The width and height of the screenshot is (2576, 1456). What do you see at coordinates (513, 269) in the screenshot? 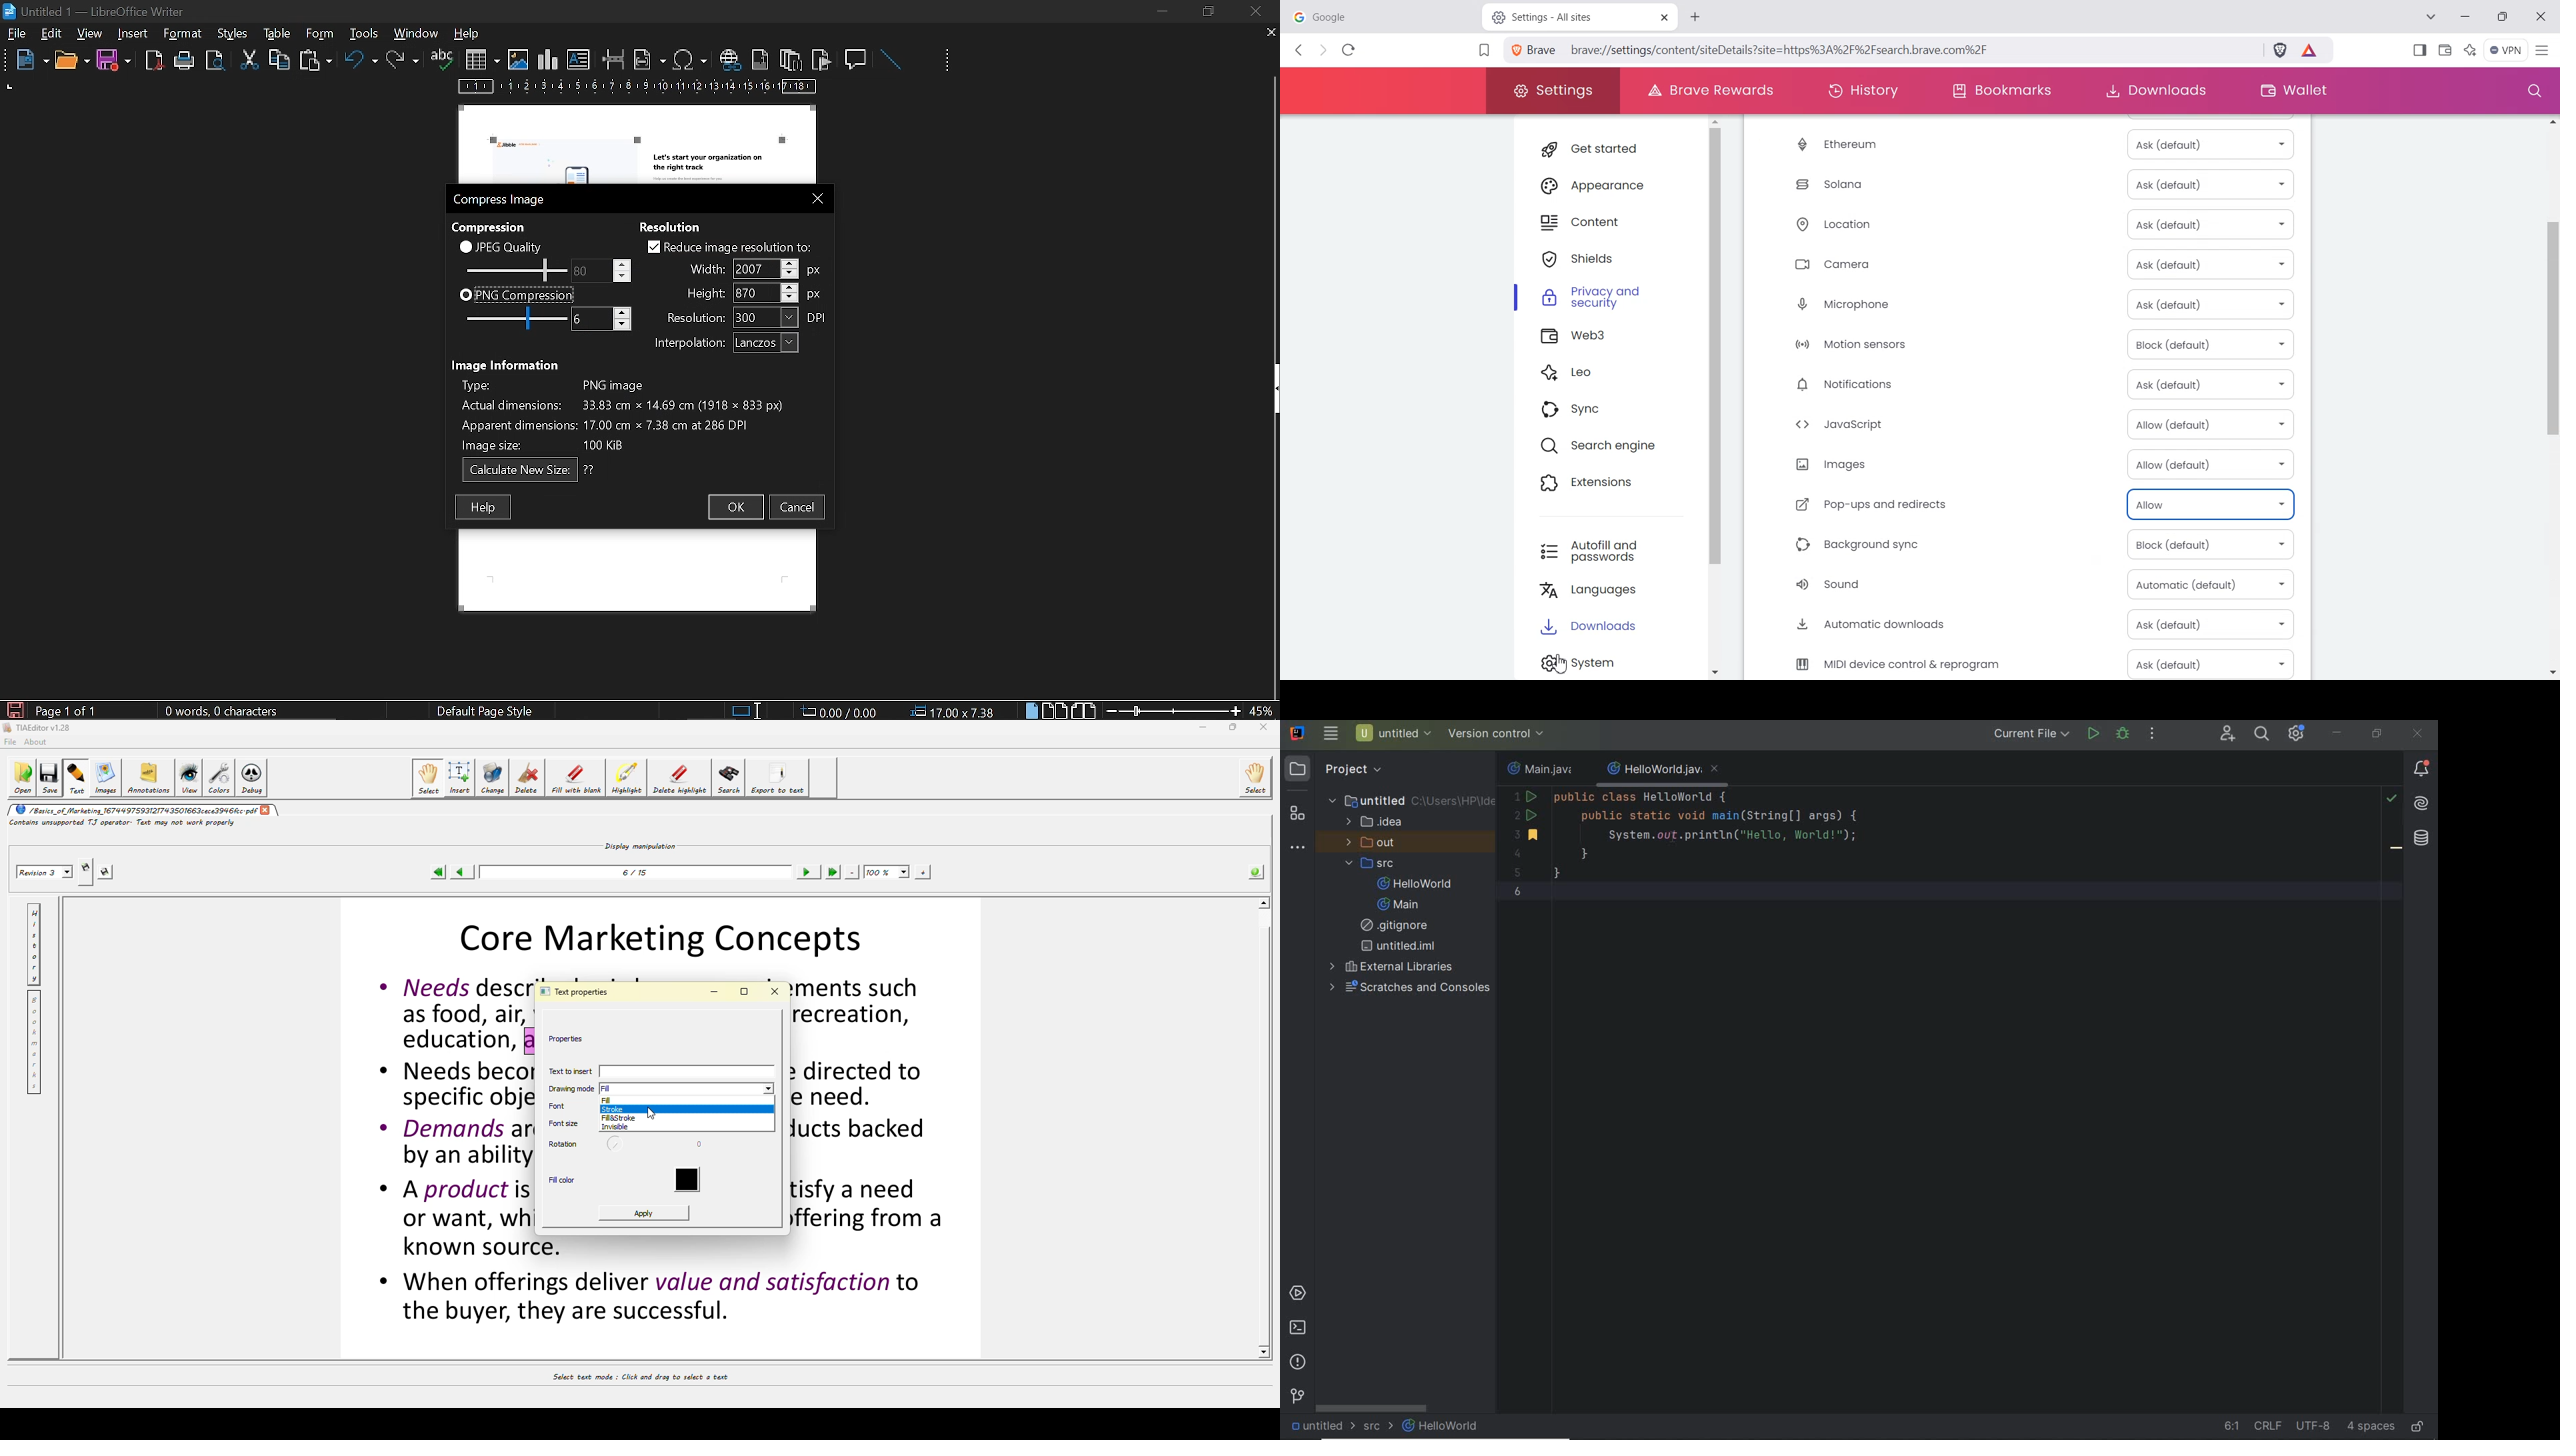
I see `jpeg quality scale` at bounding box center [513, 269].